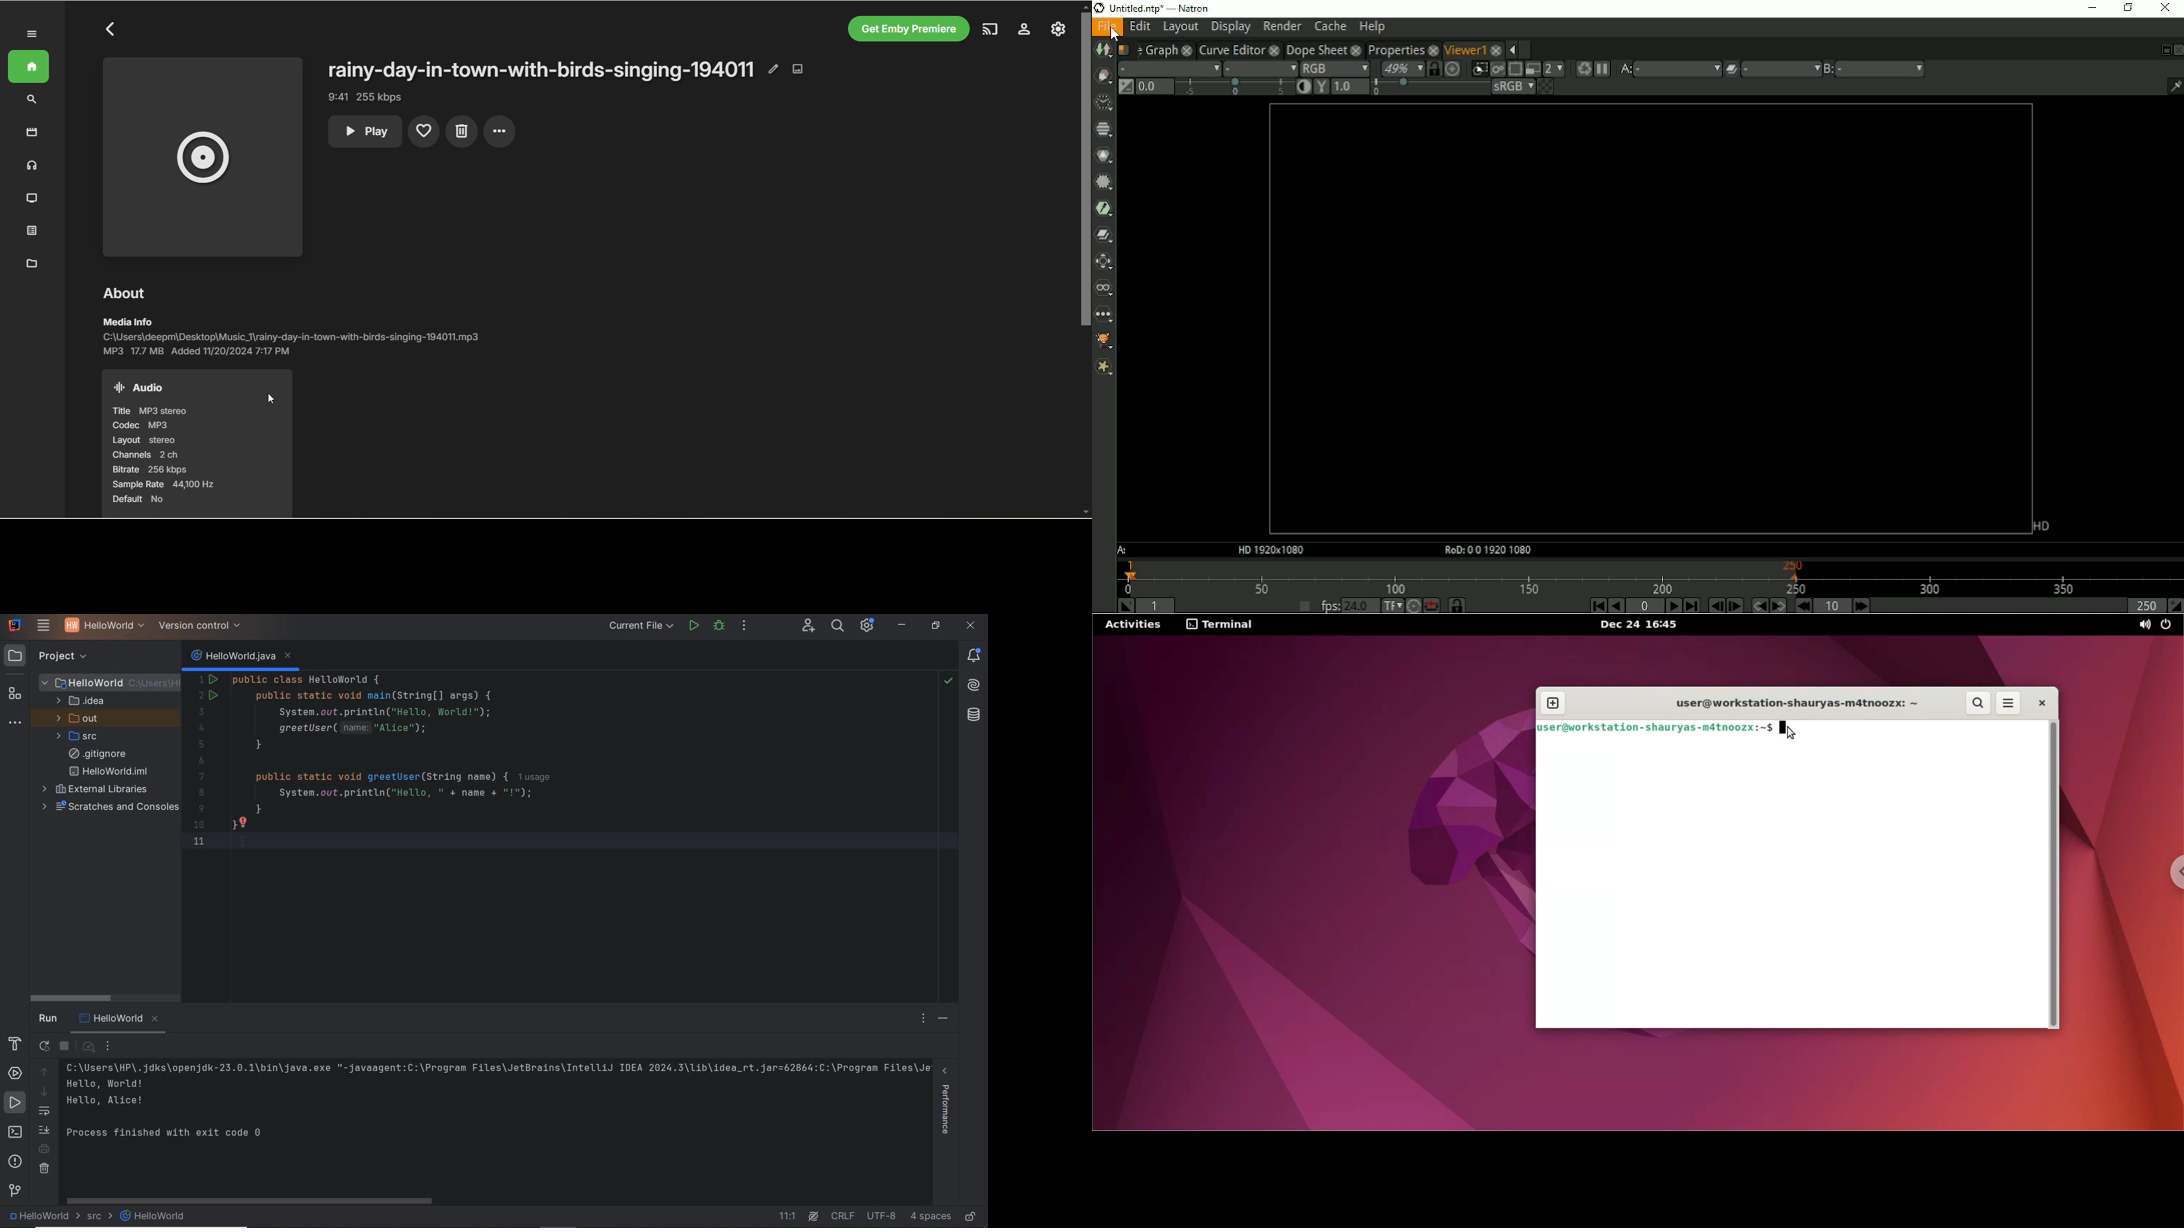 This screenshot has width=2184, height=1232. I want to click on Application logo, so click(15, 625).